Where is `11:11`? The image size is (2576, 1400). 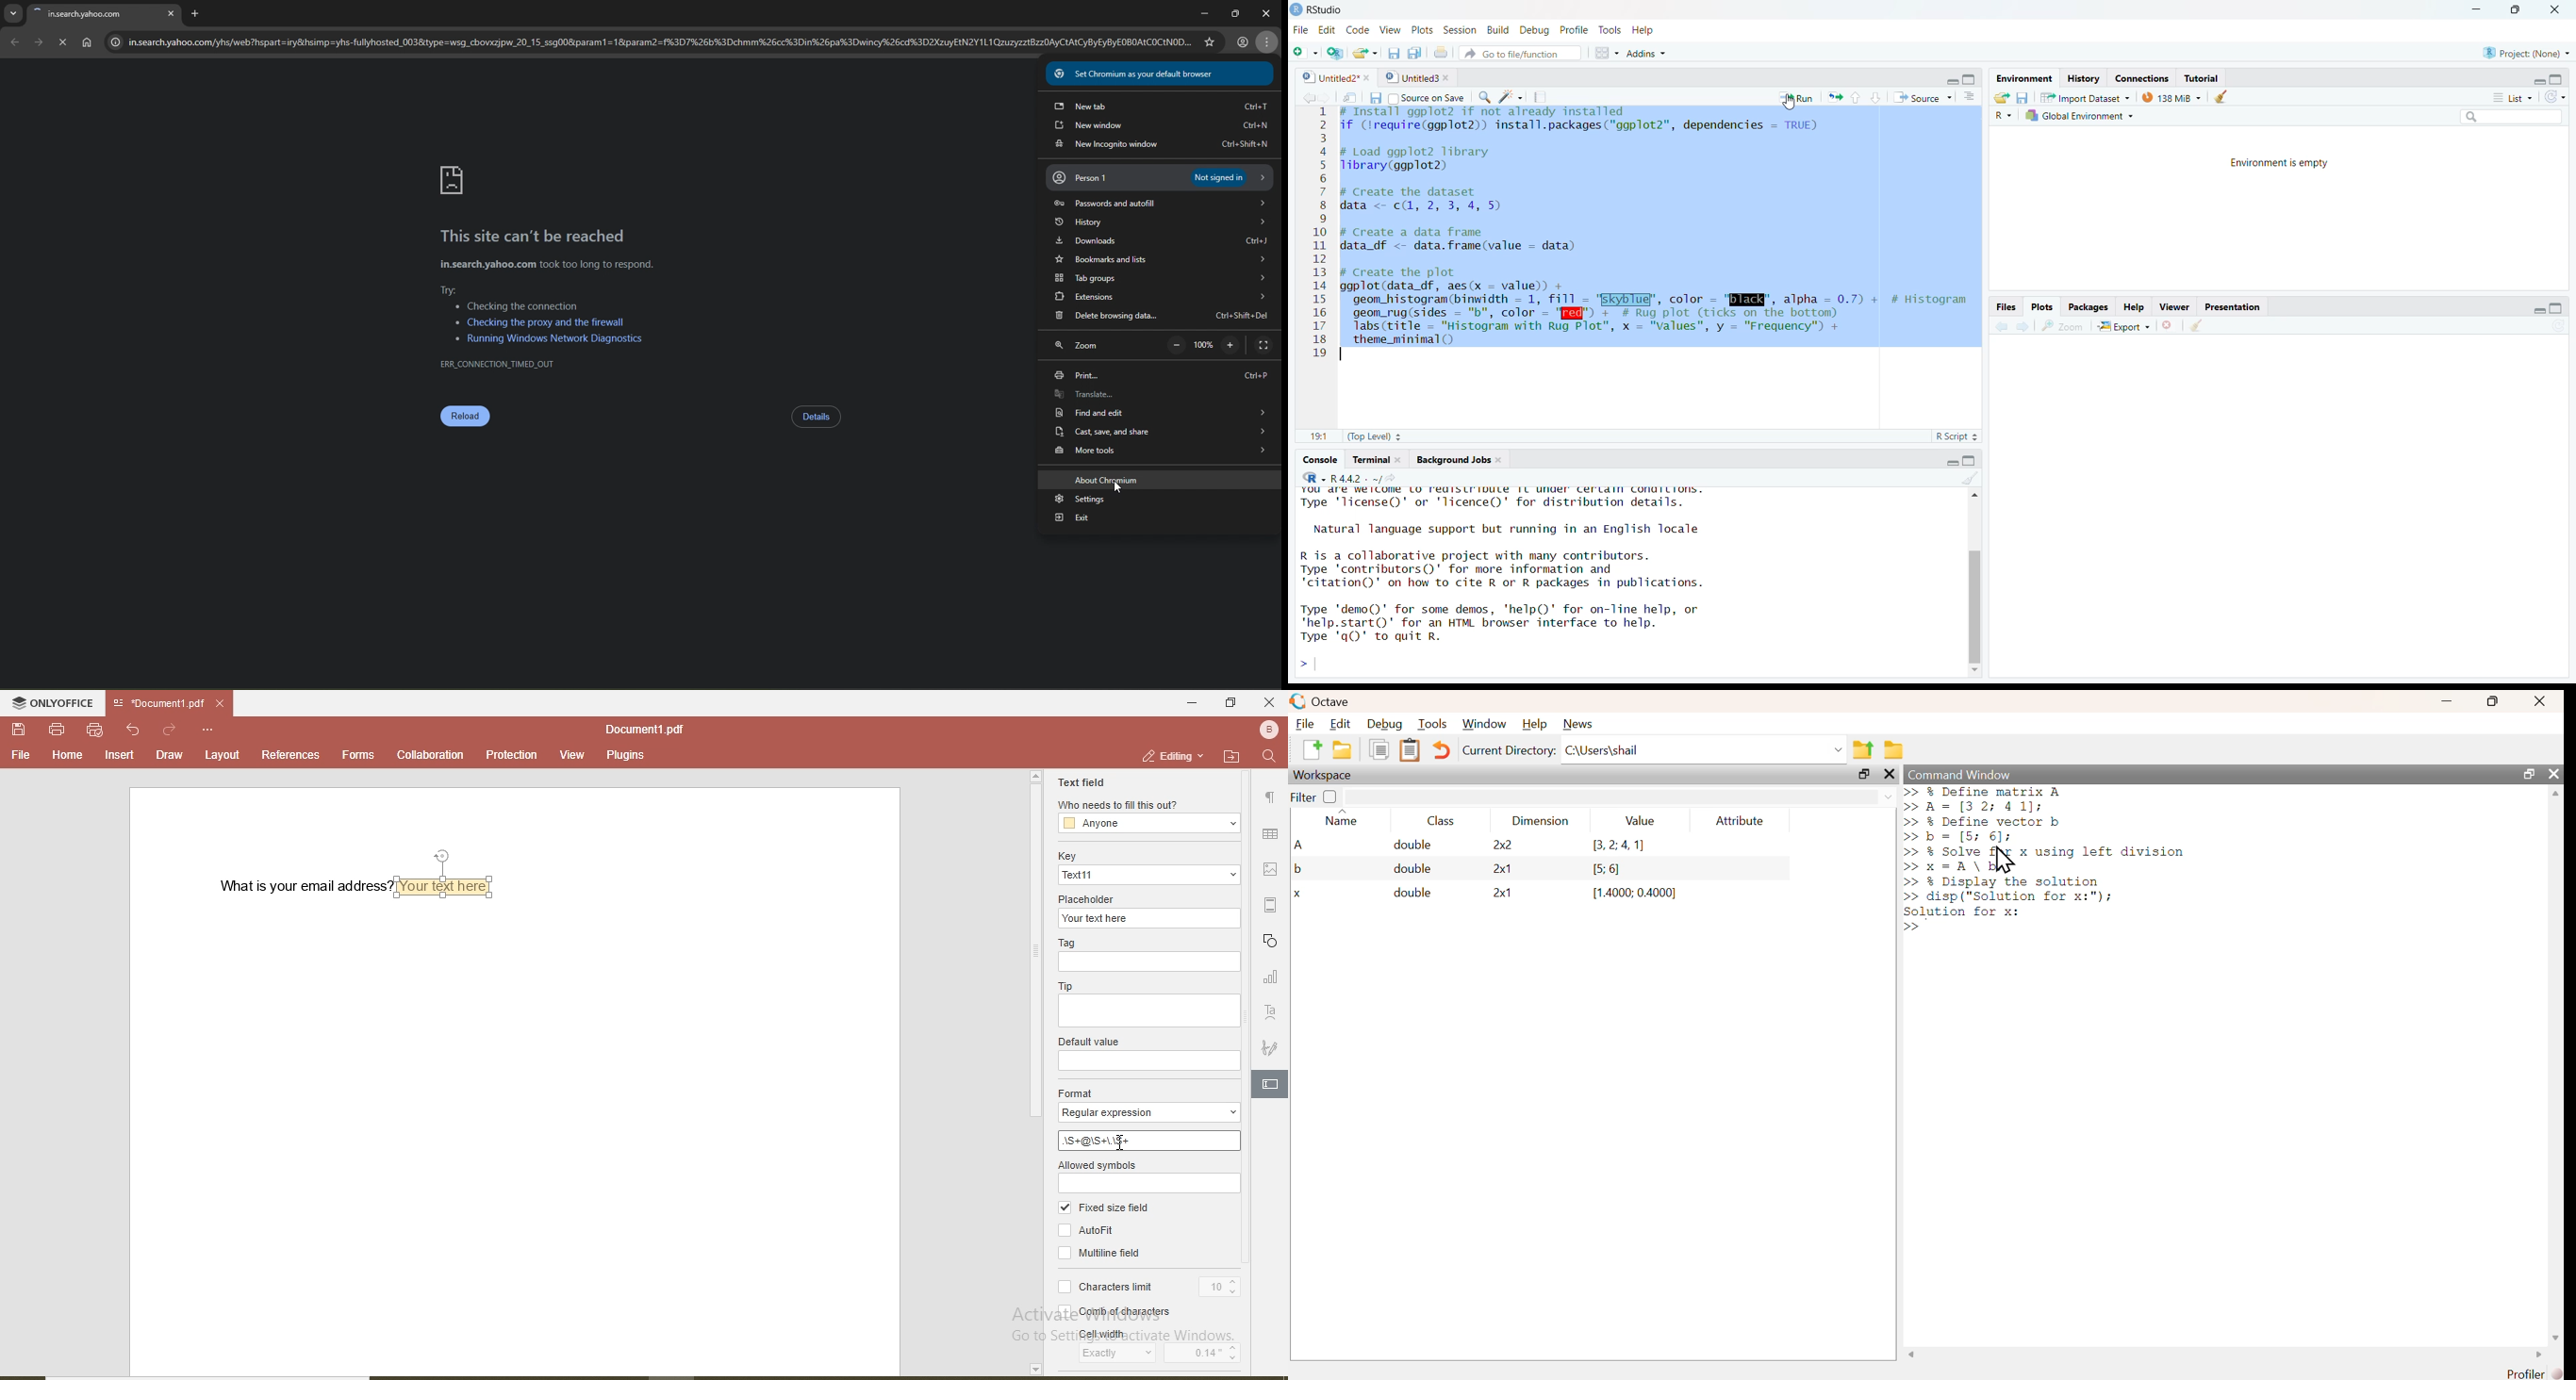 11:11 is located at coordinates (1311, 435).